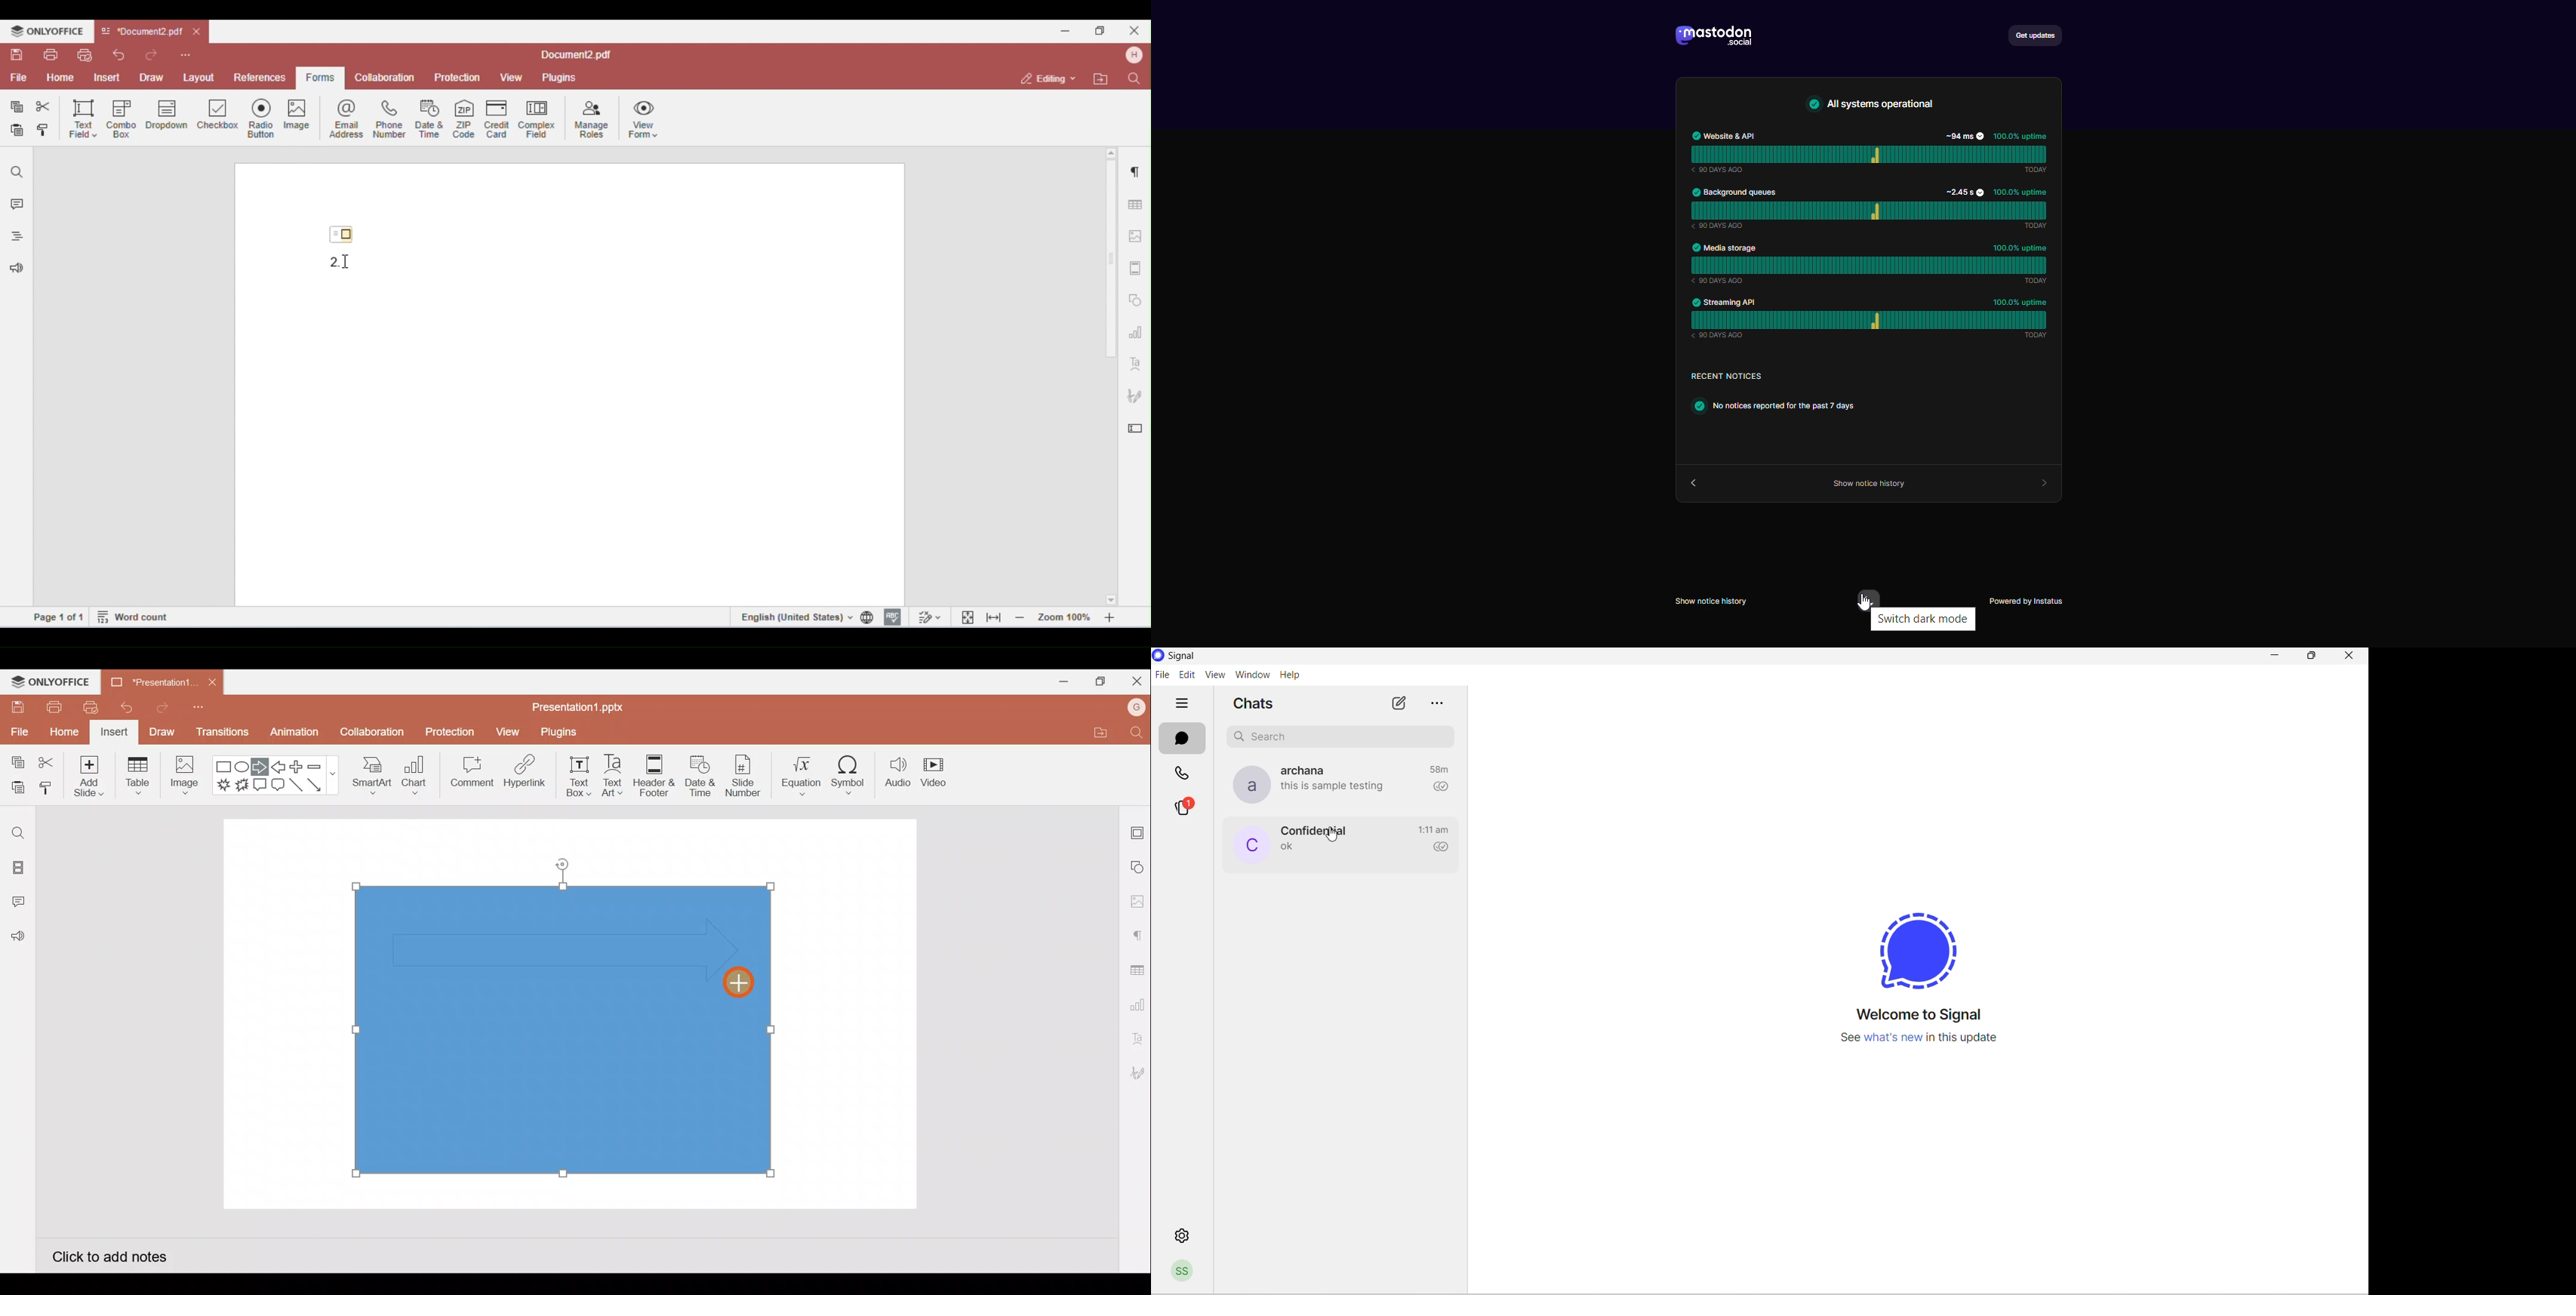  I want to click on calls, so click(1182, 774).